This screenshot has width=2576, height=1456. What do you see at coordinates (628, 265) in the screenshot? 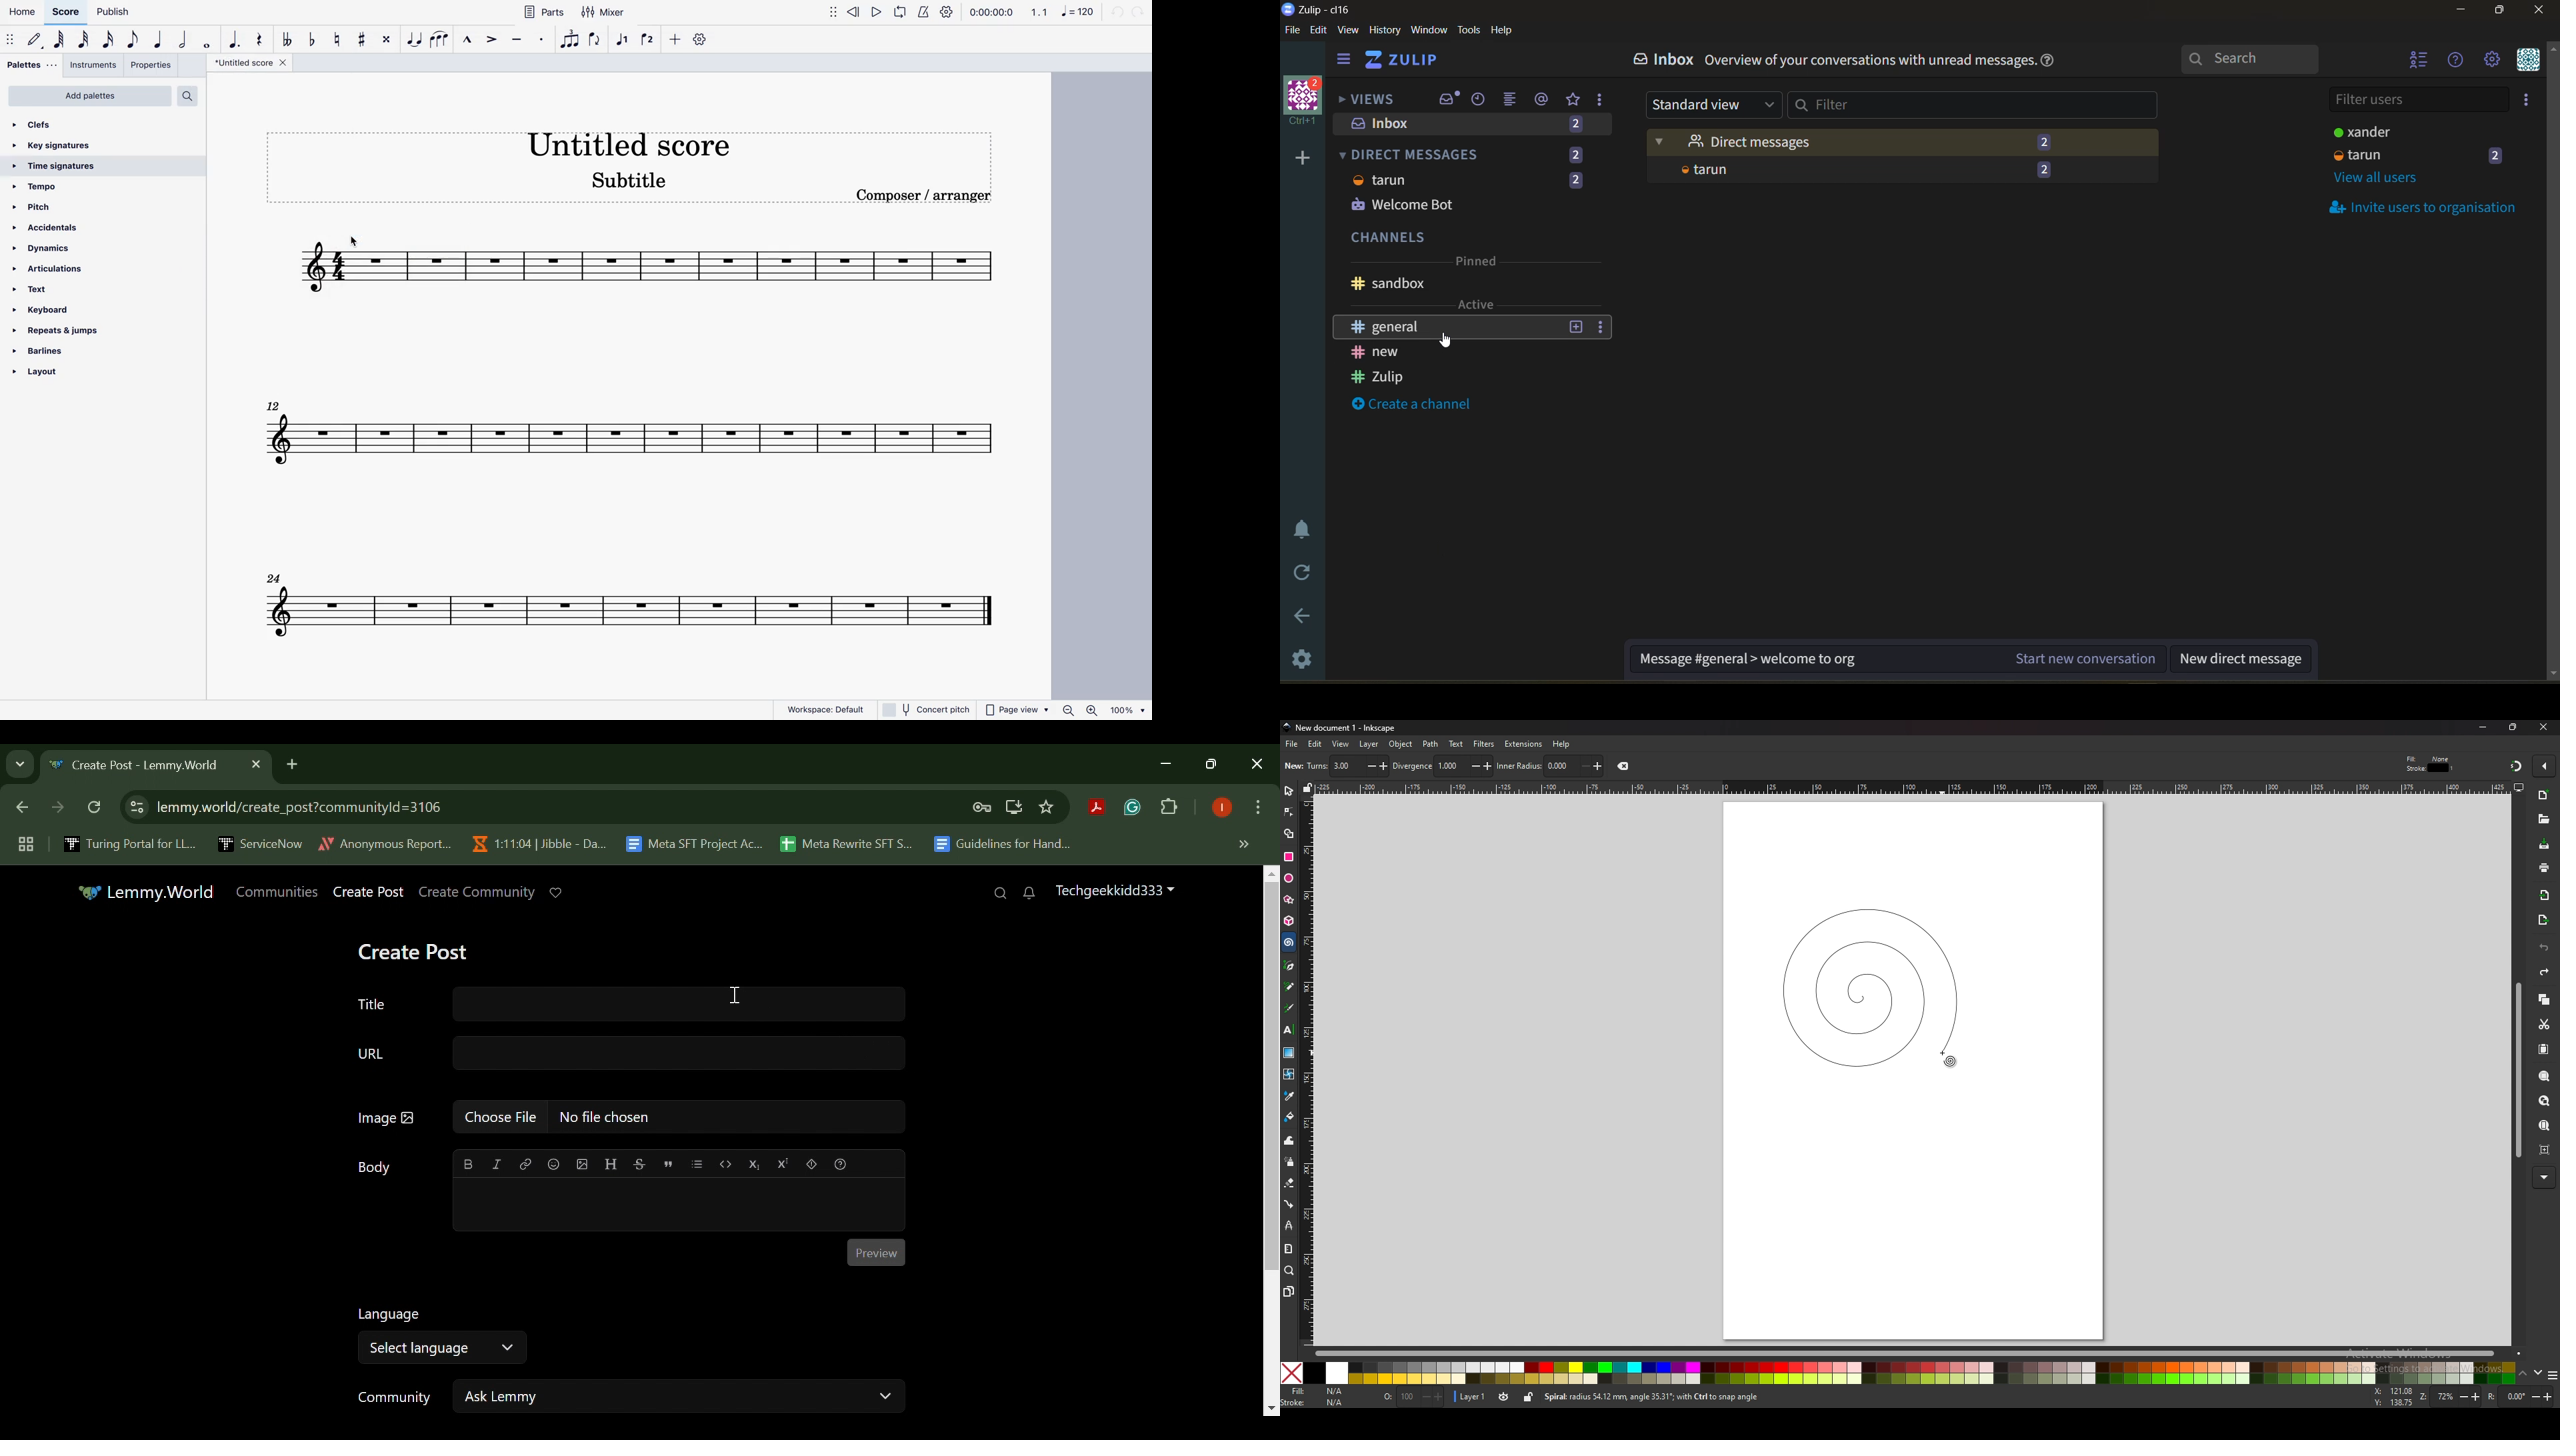
I see `score` at bounding box center [628, 265].